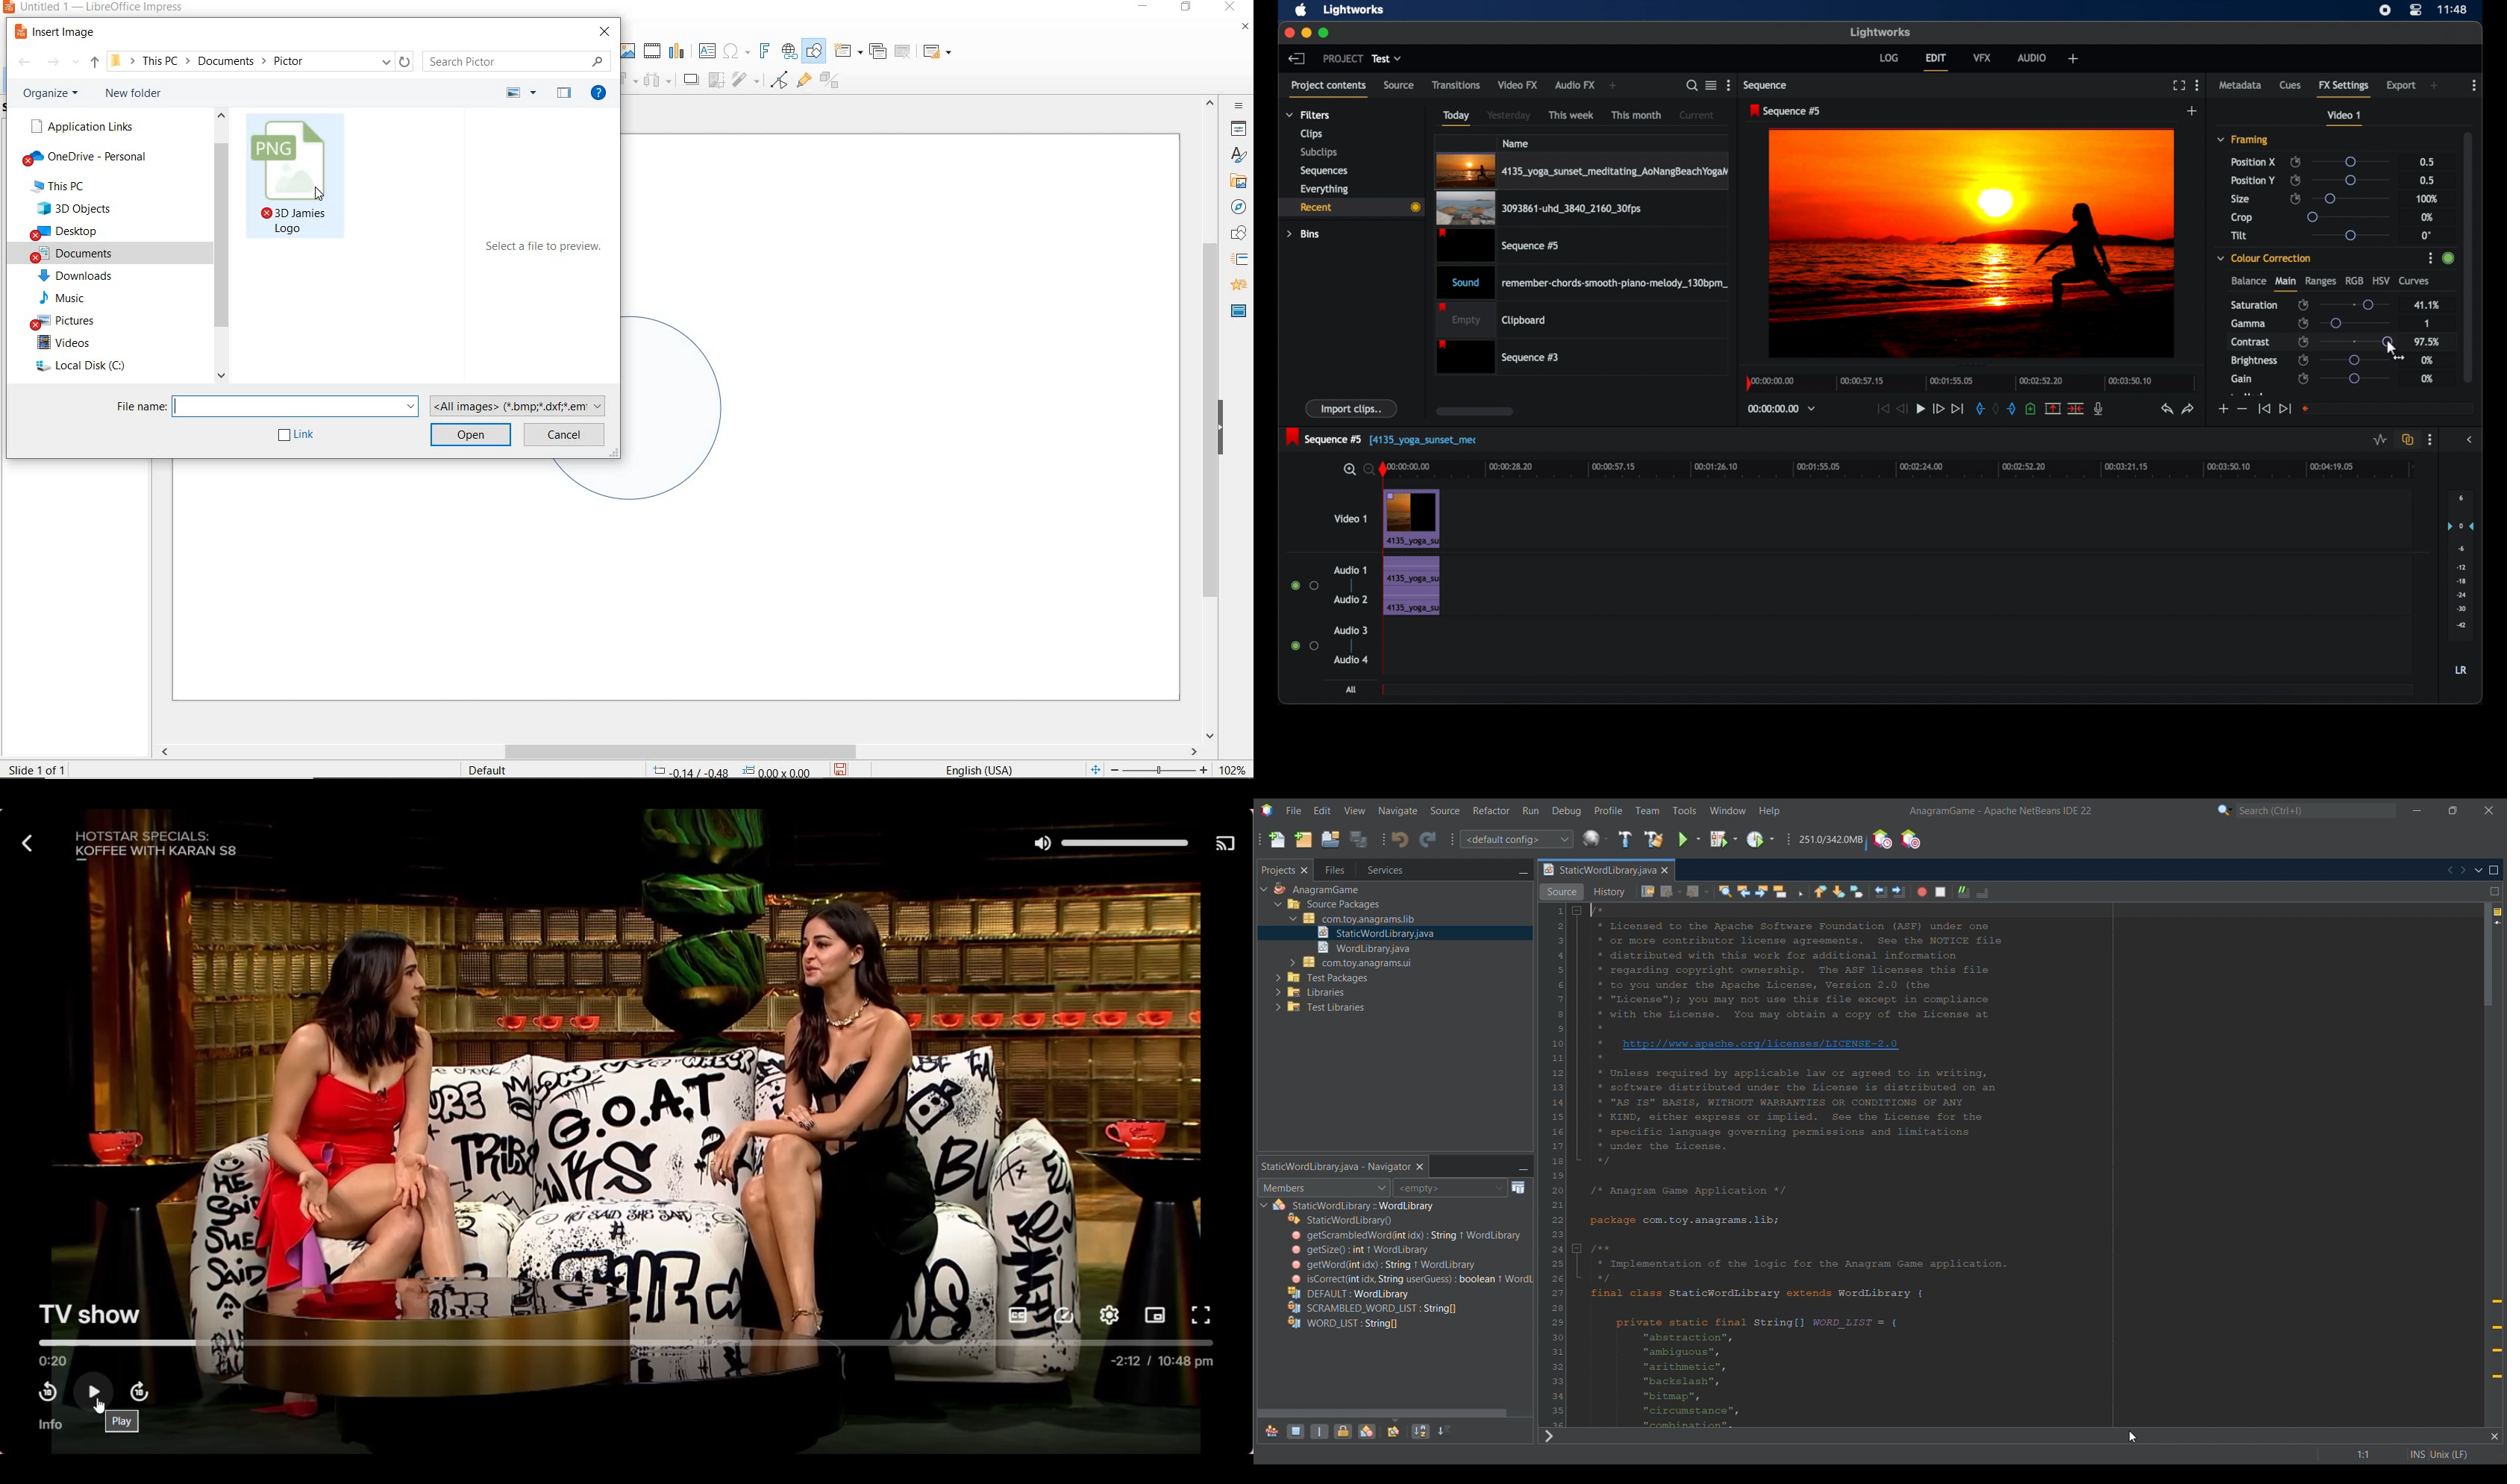 The height and width of the screenshot is (1484, 2520). I want to click on search folder, so click(517, 61).